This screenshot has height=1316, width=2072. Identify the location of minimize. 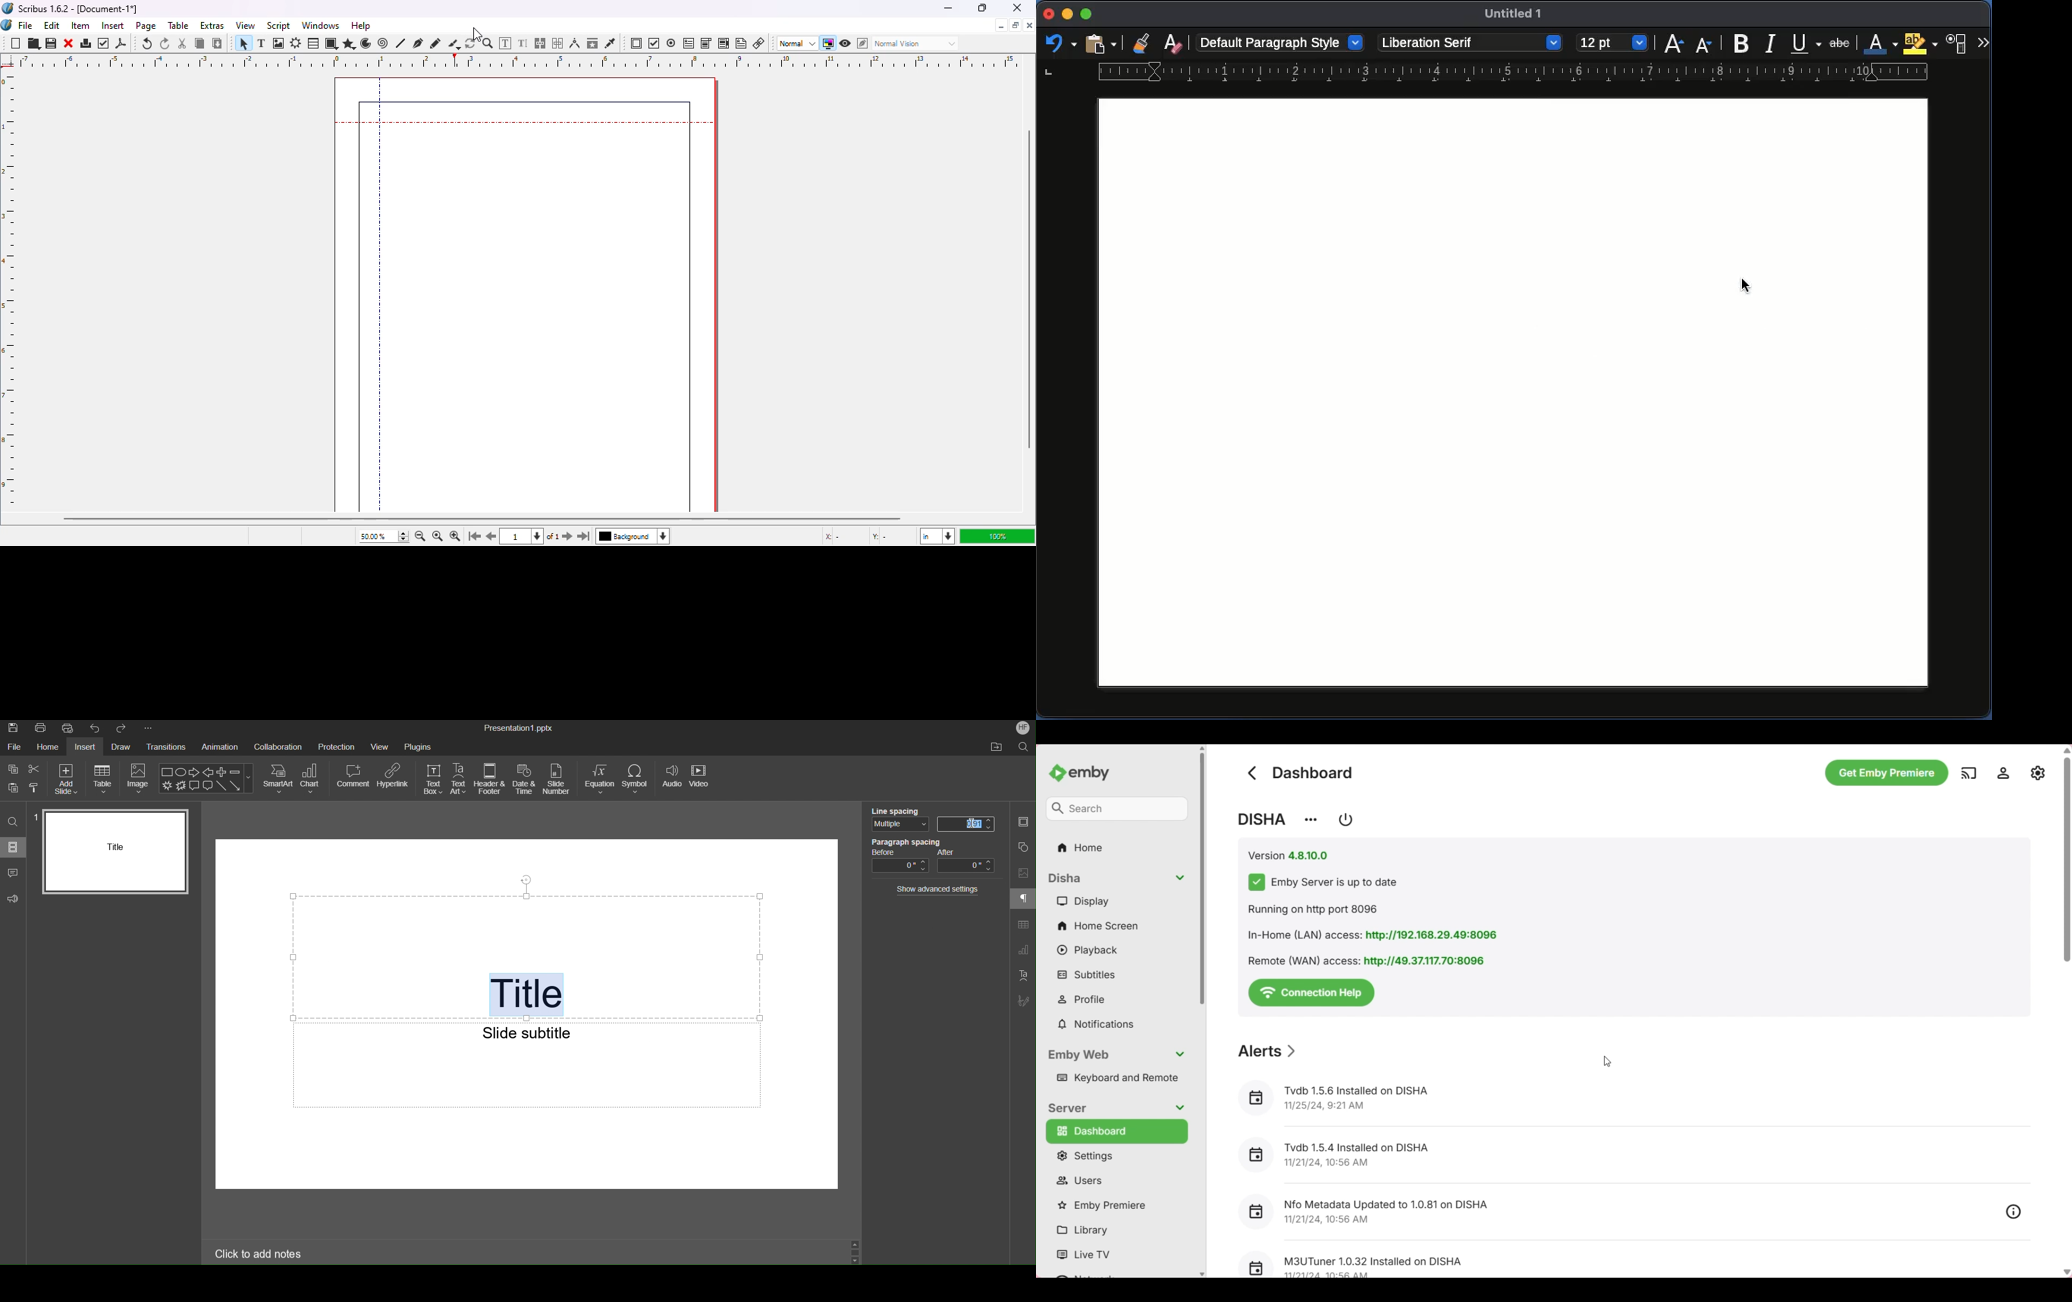
(1000, 26).